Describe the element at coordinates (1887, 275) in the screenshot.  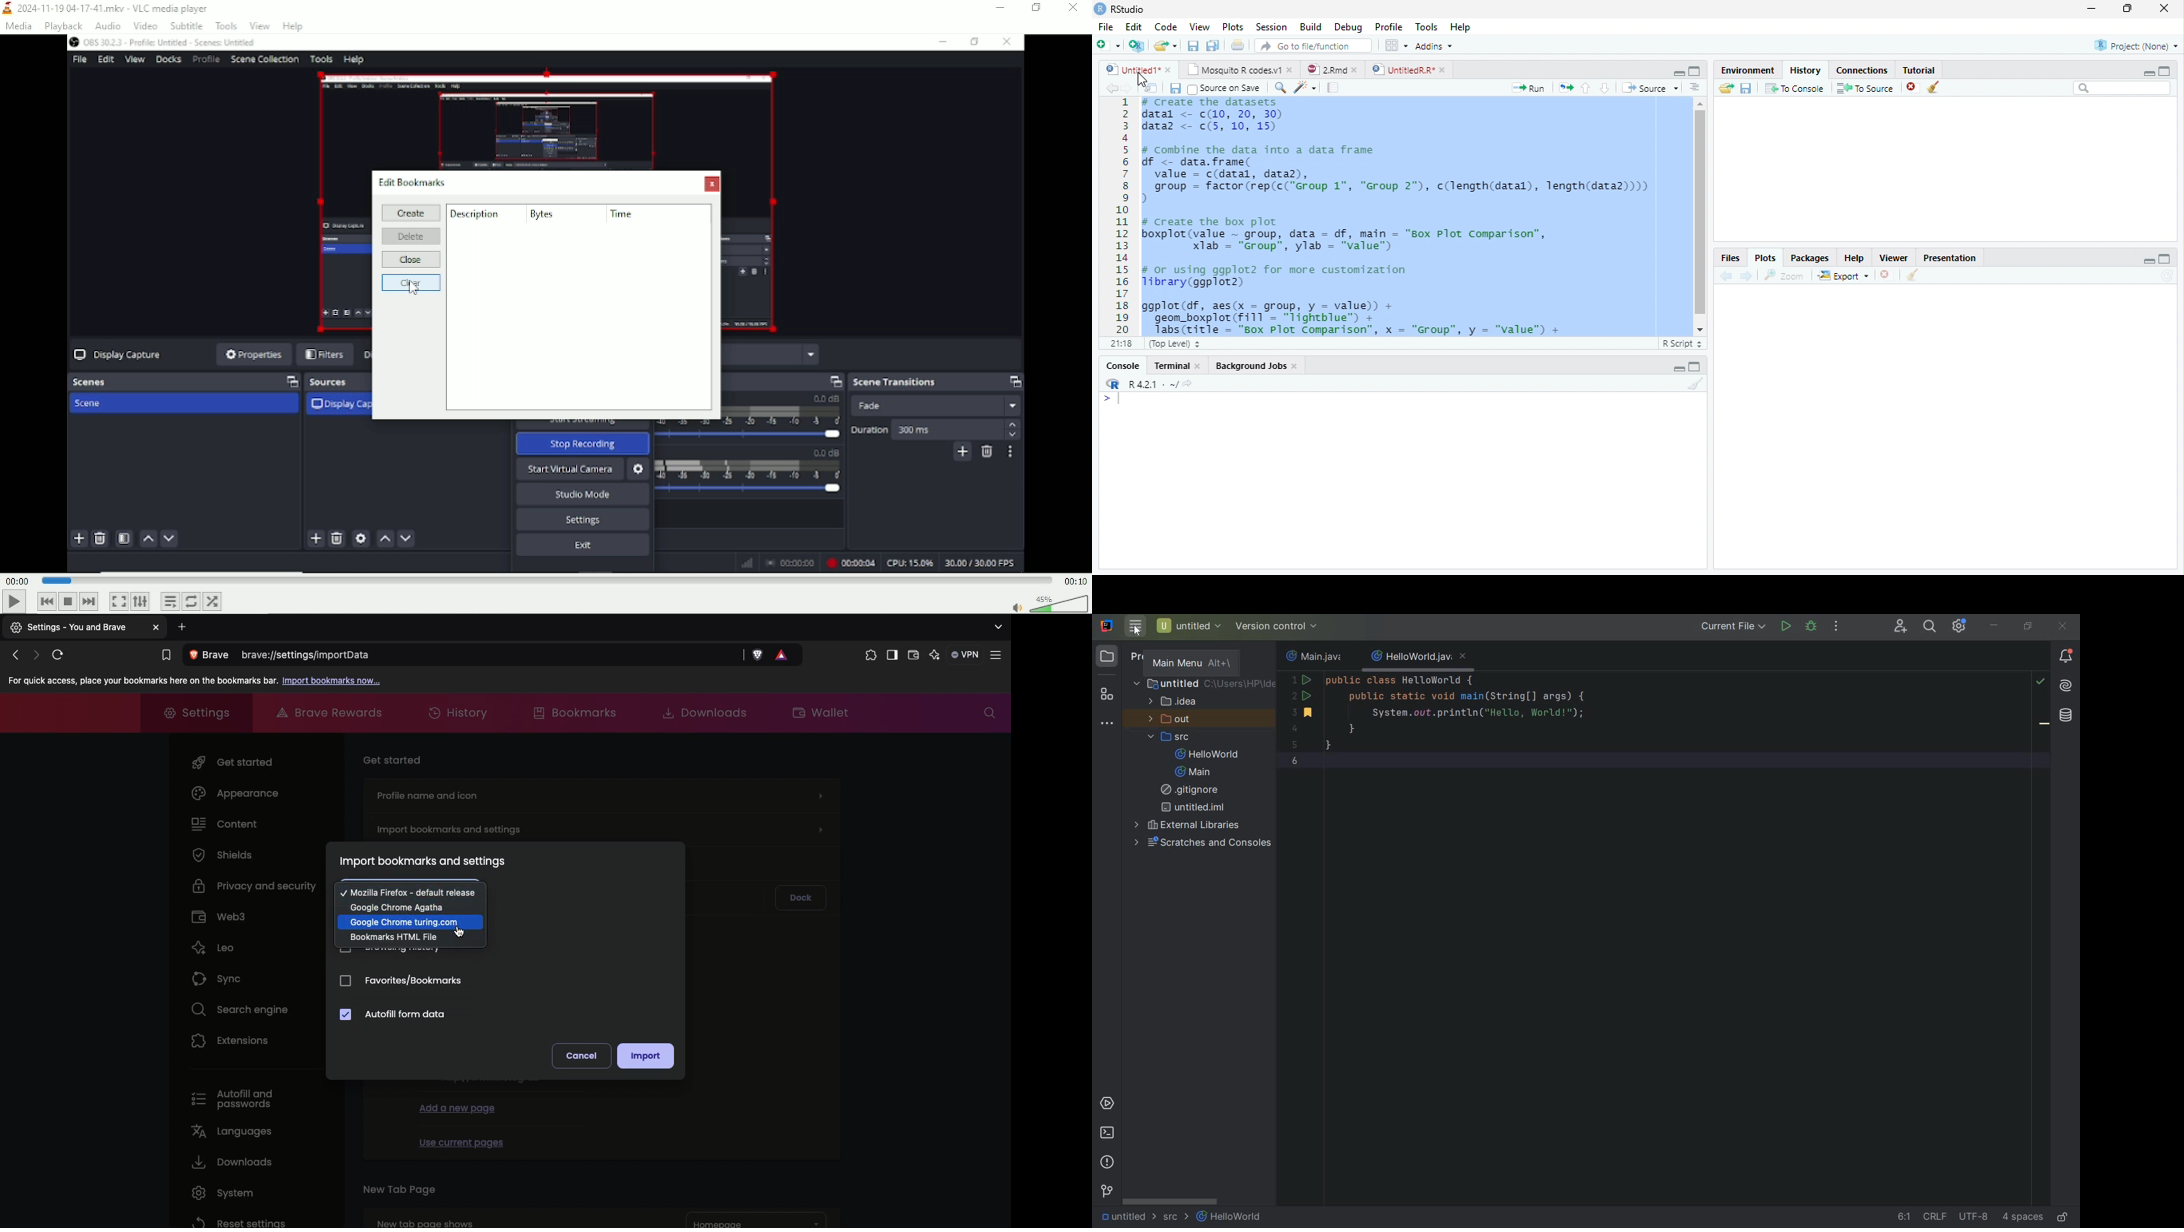
I see `Remove current plot` at that location.